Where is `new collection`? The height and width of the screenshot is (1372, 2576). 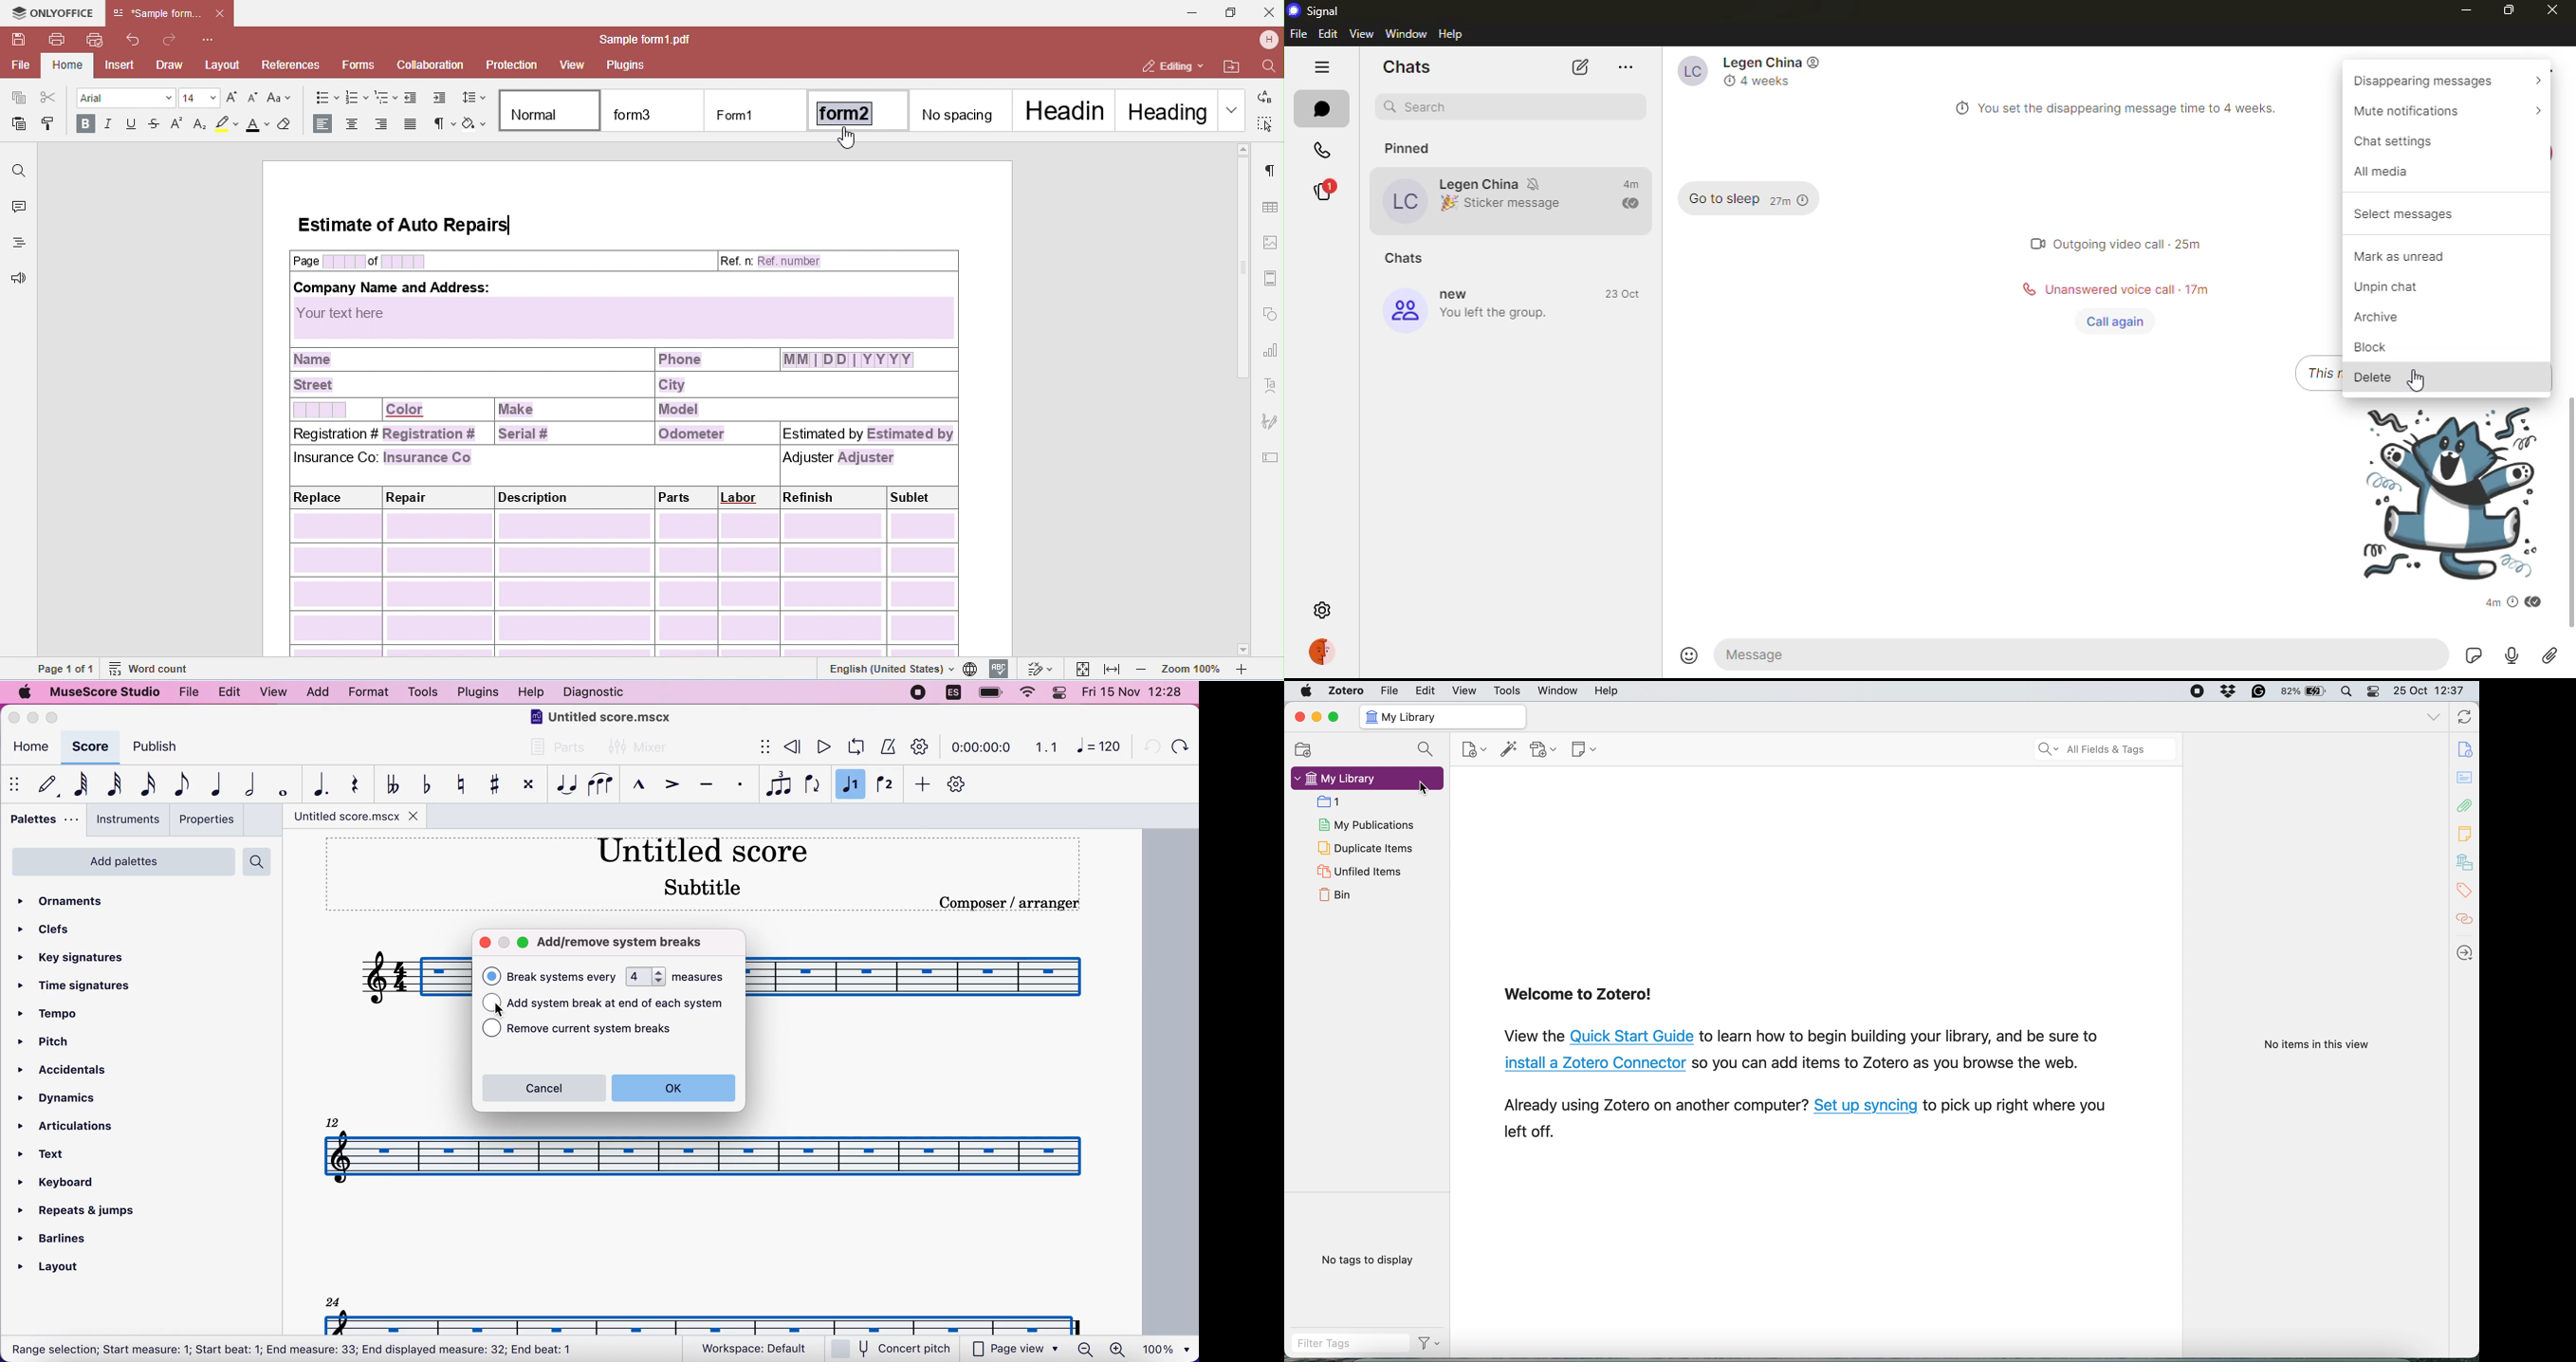
new collection is located at coordinates (1300, 751).